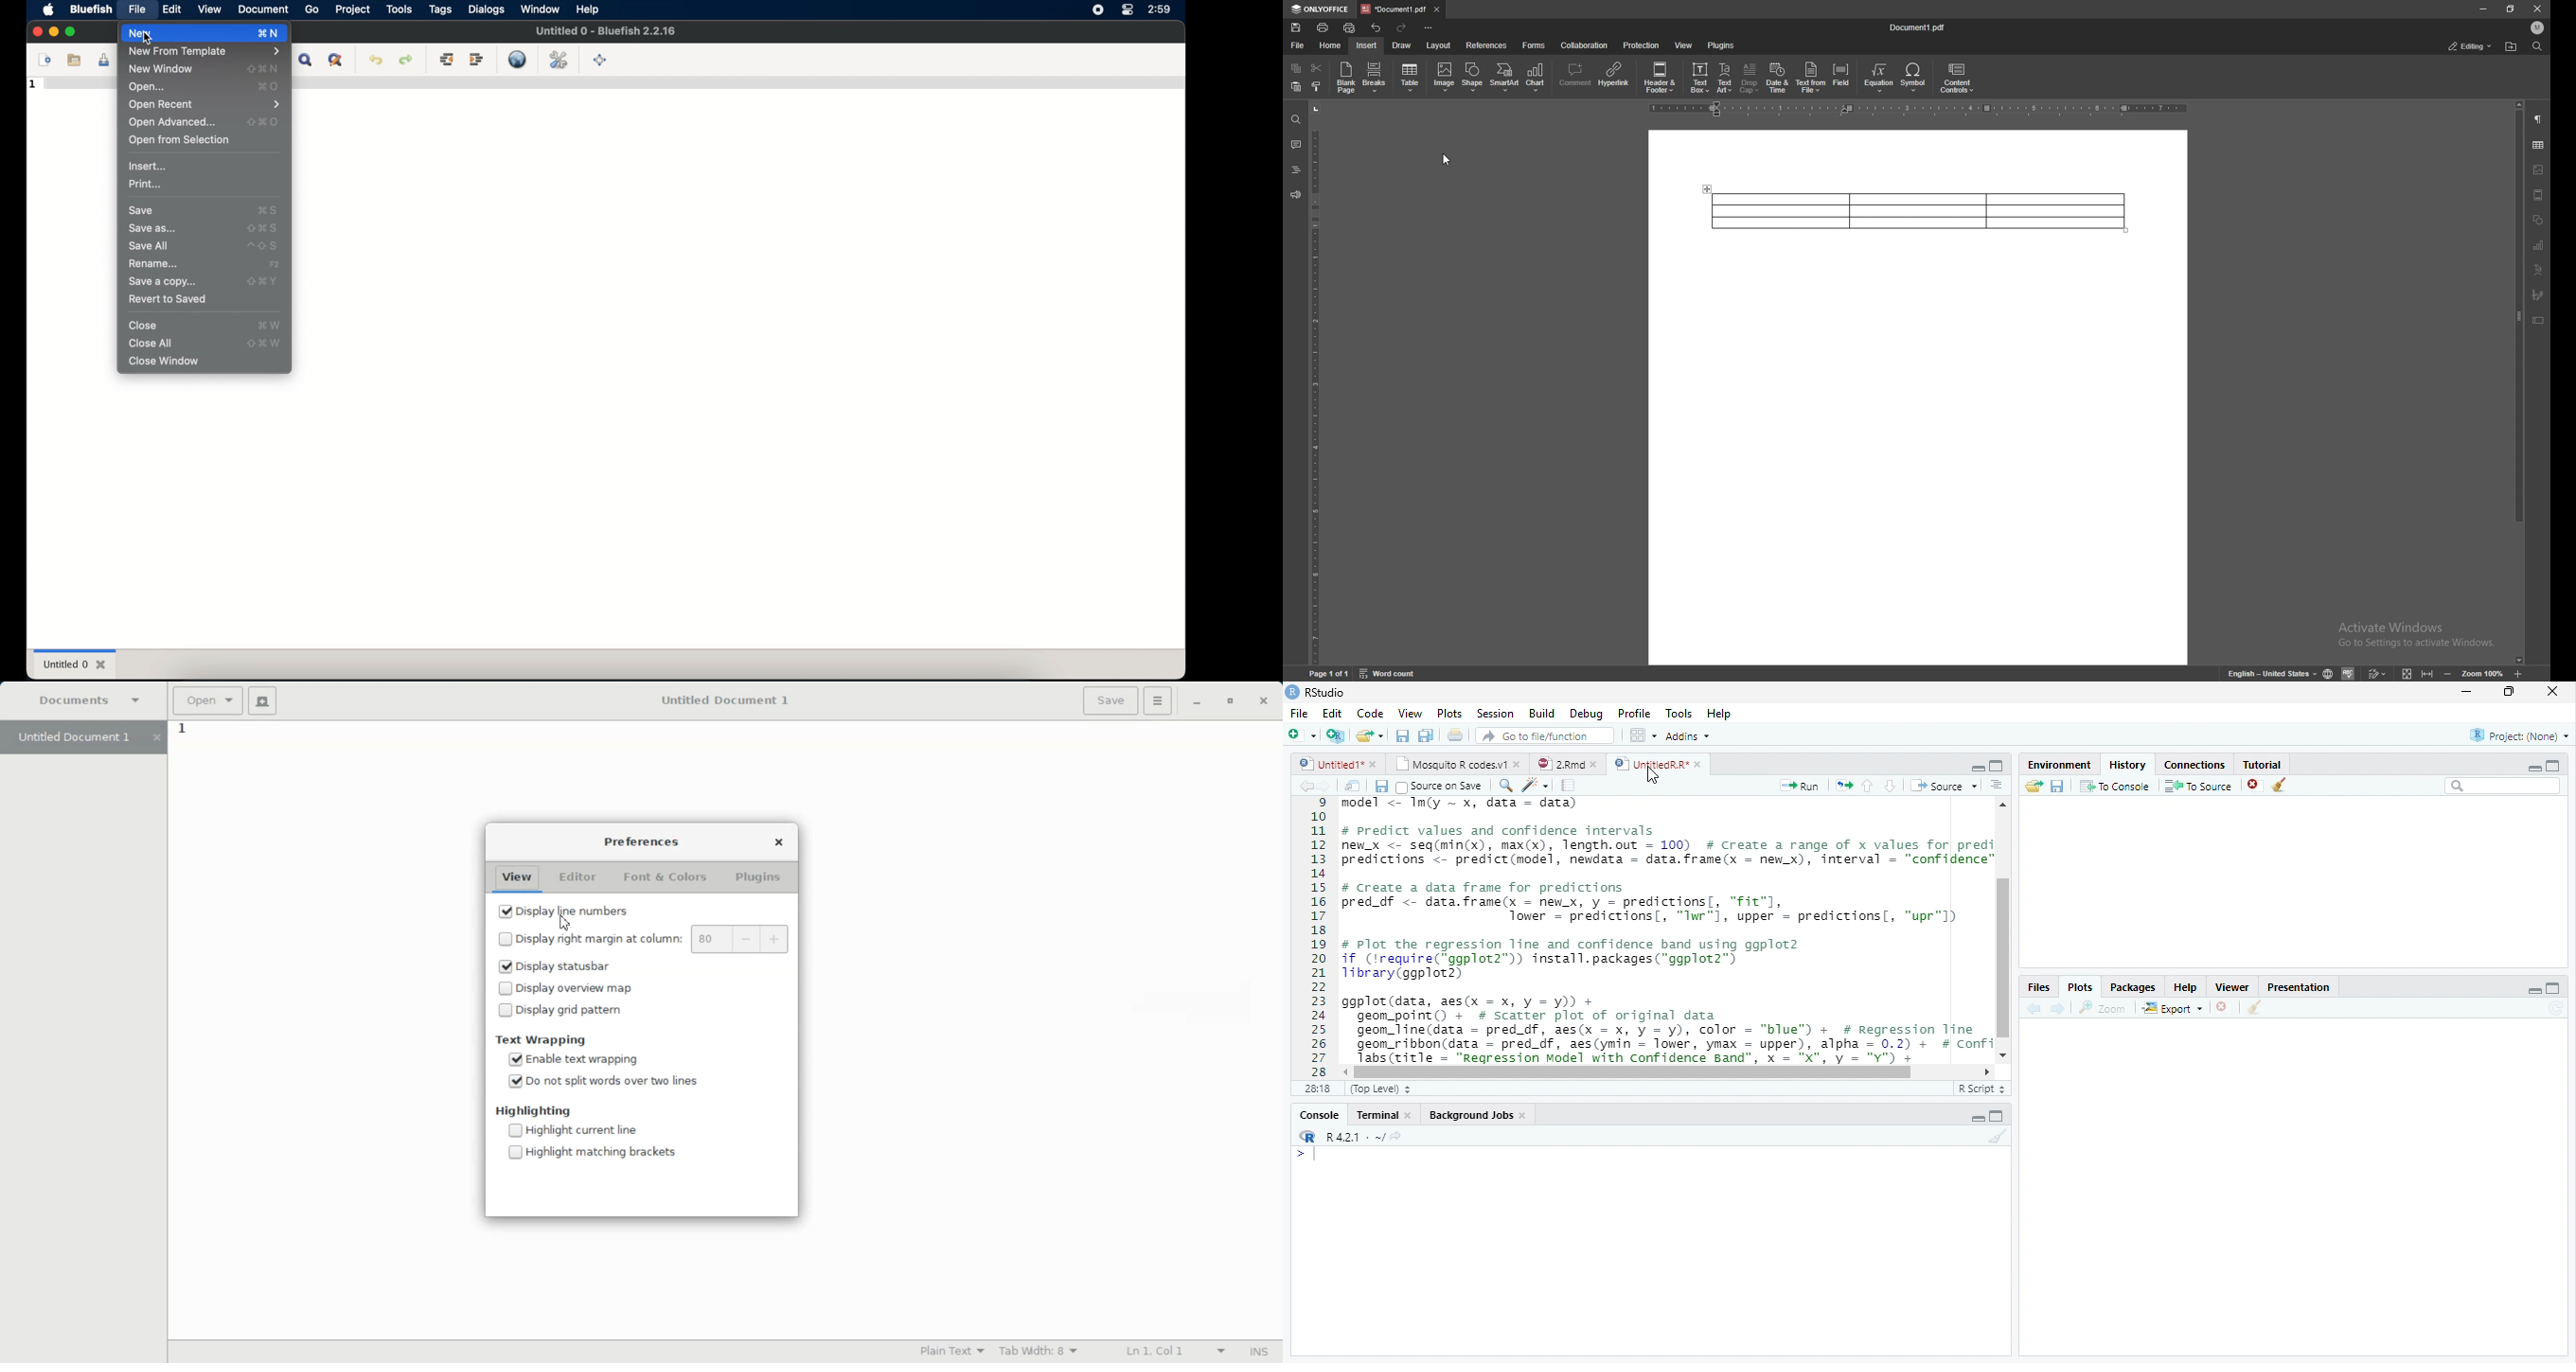 Image resolution: width=2576 pixels, height=1372 pixels. I want to click on 2 Rmd, so click(1567, 762).